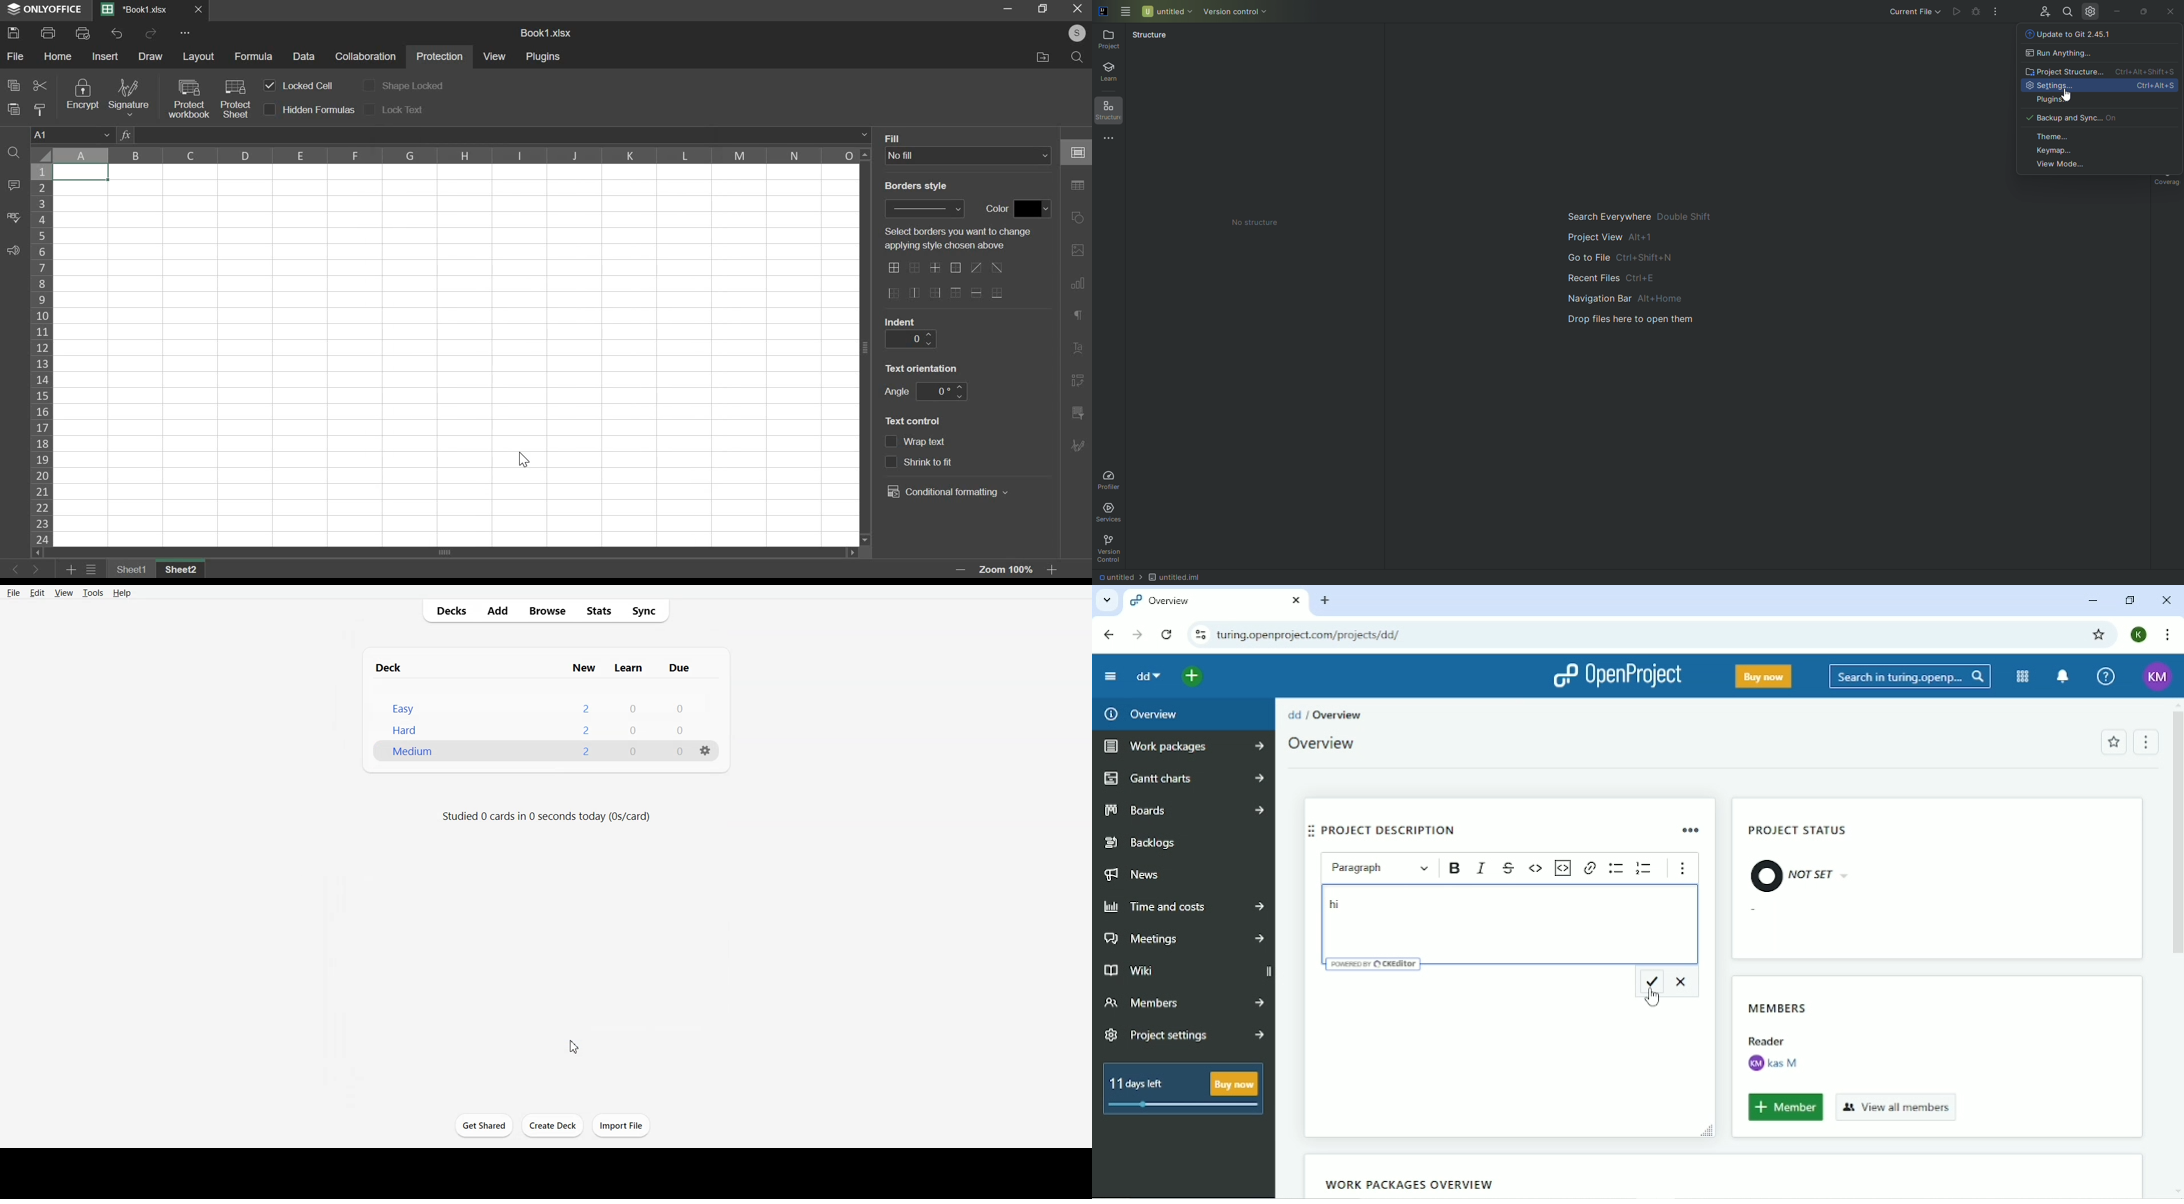 The height and width of the screenshot is (1204, 2184). What do you see at coordinates (1078, 349) in the screenshot?
I see `right side bar` at bounding box center [1078, 349].